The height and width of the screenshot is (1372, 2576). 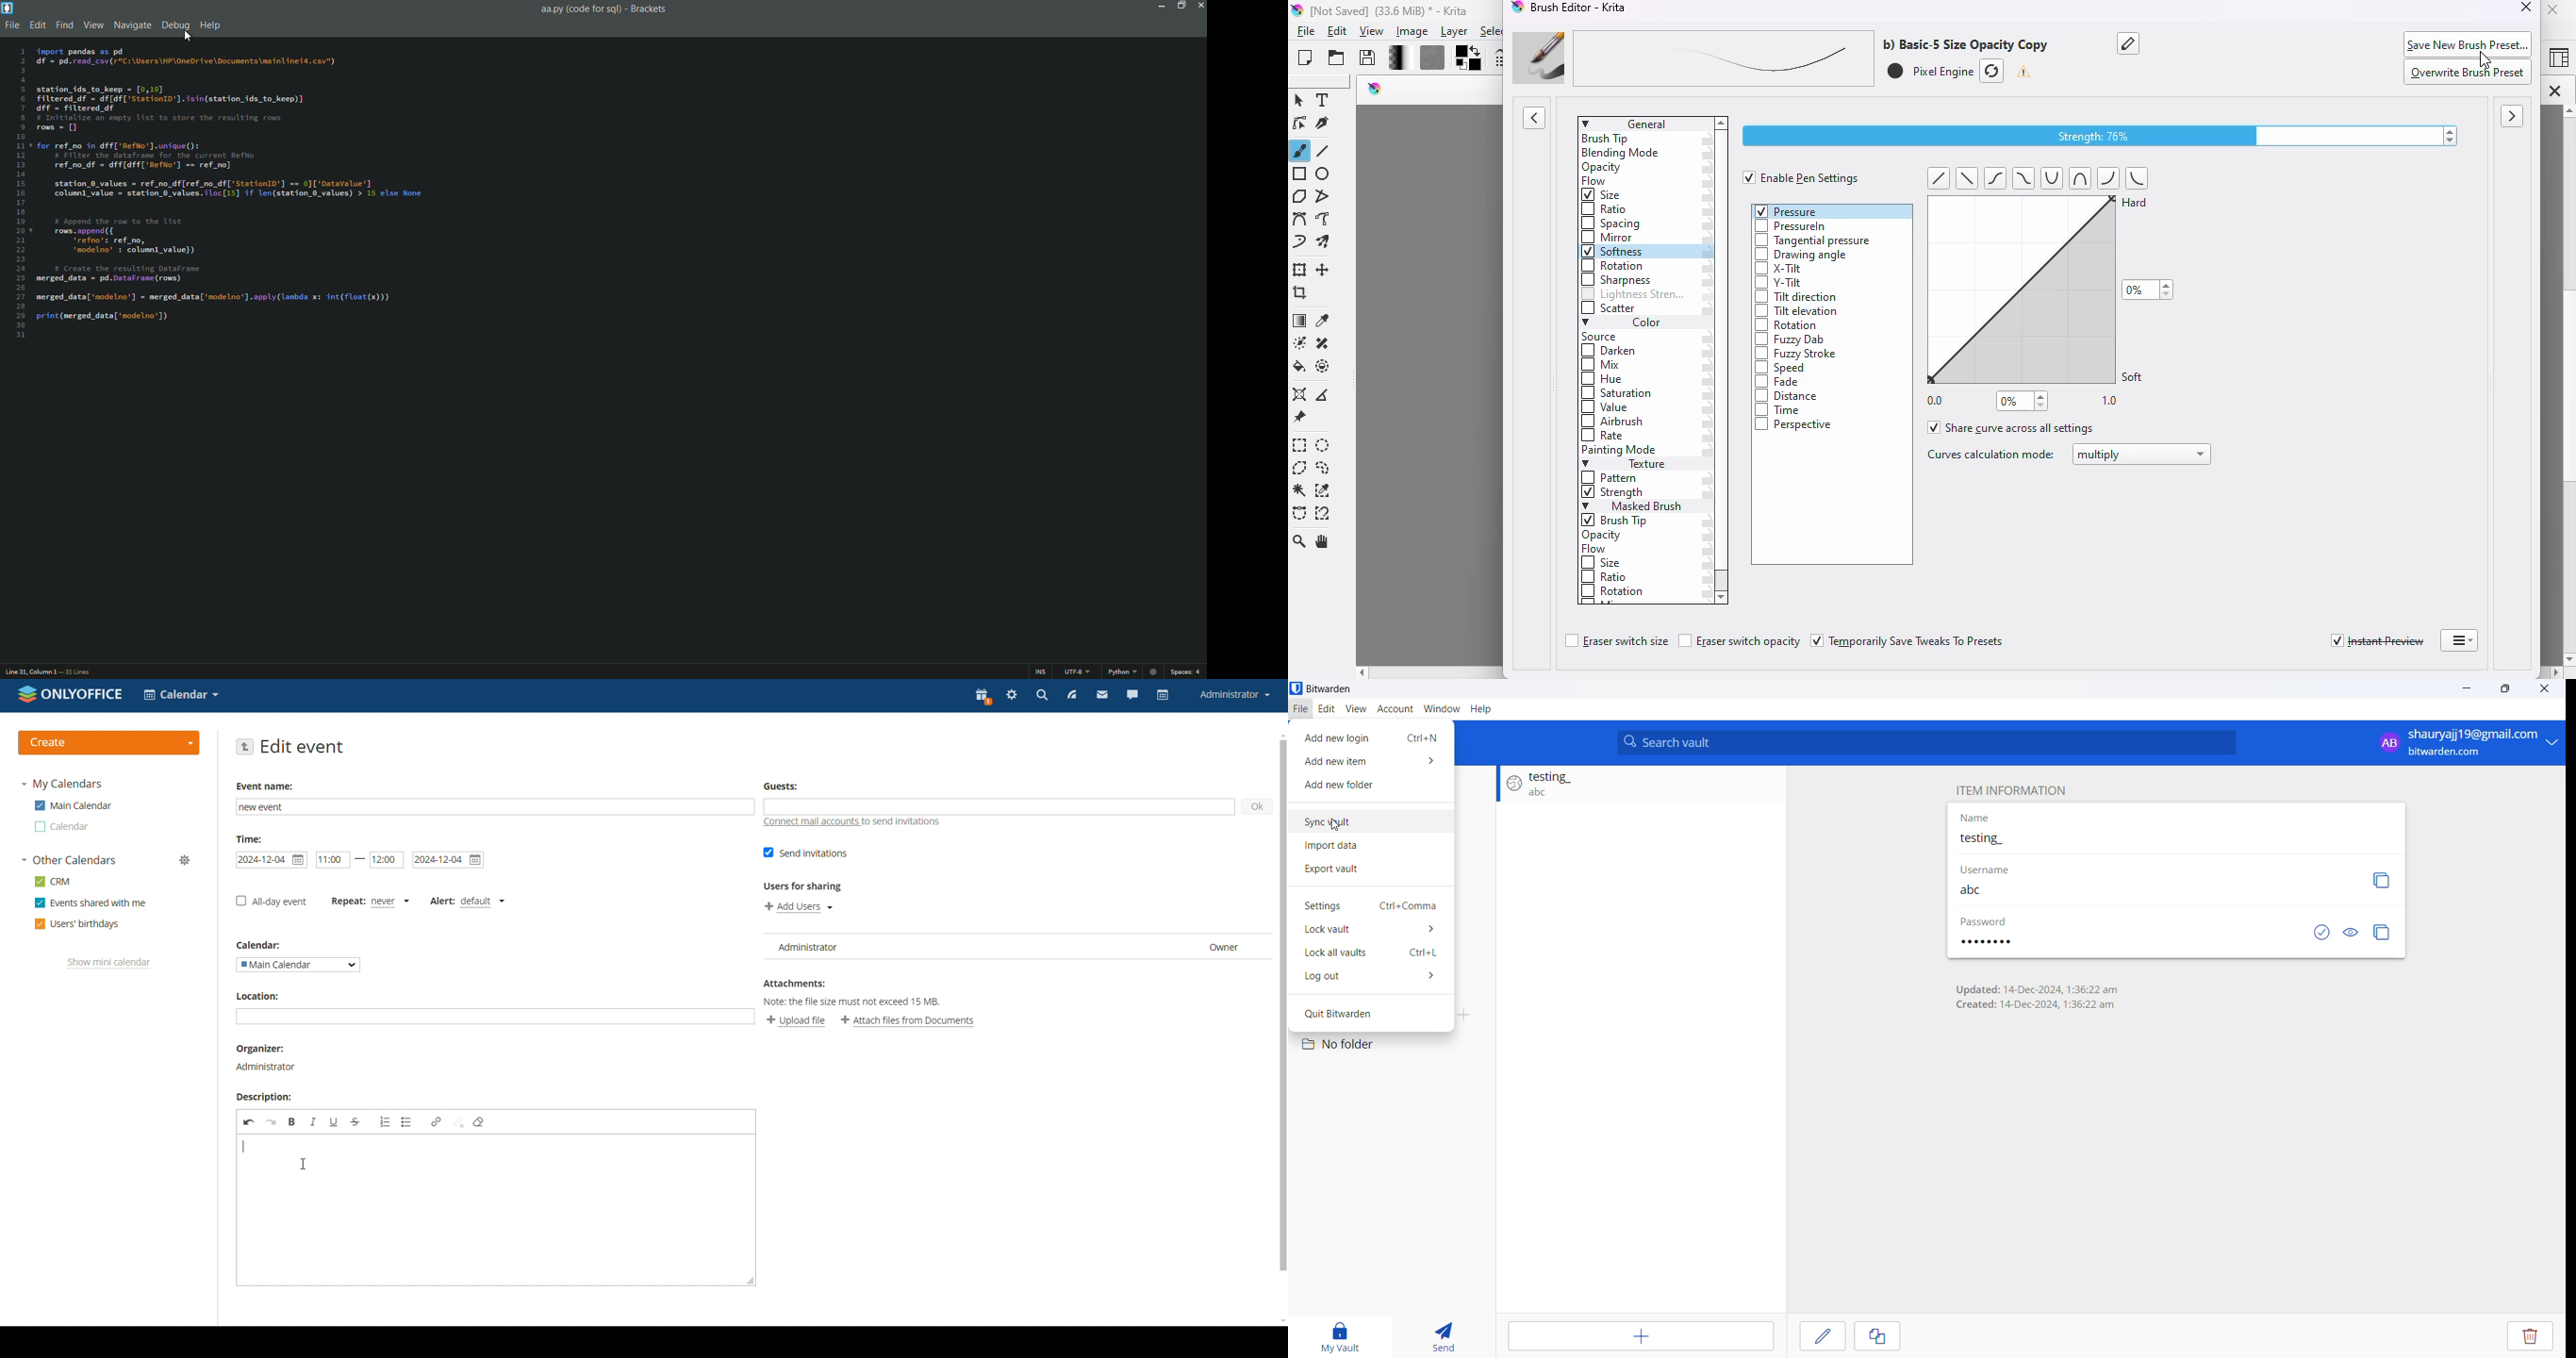 What do you see at coordinates (1604, 366) in the screenshot?
I see `mix` at bounding box center [1604, 366].